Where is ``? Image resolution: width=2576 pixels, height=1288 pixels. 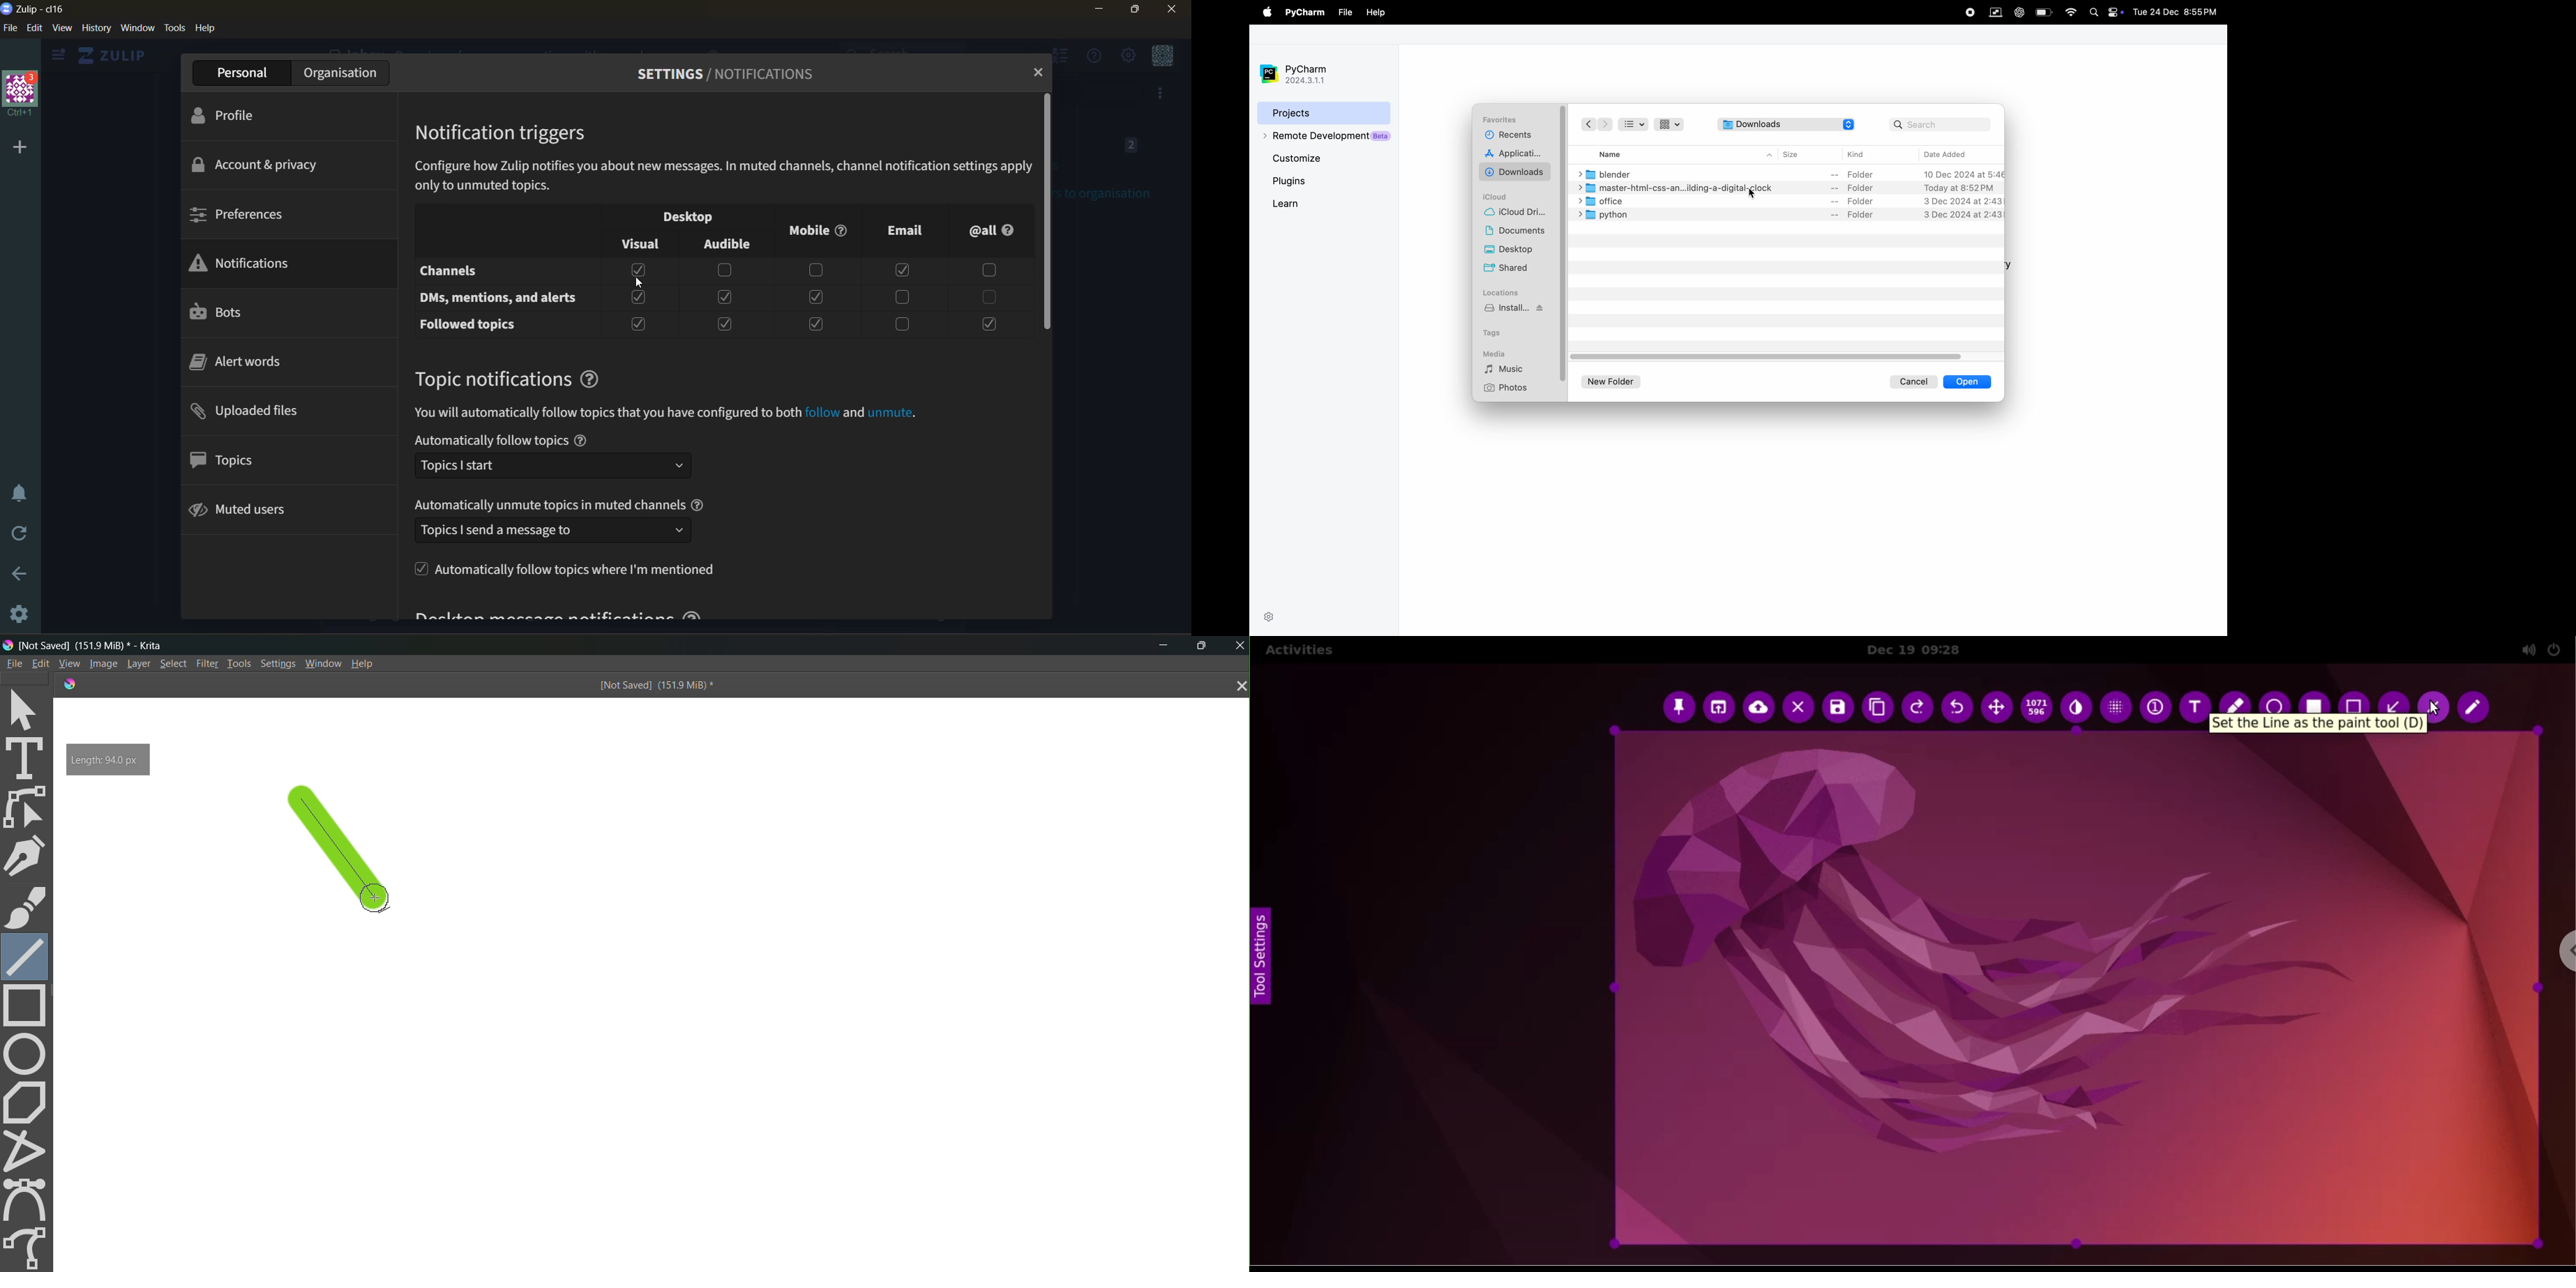
 is located at coordinates (822, 413).